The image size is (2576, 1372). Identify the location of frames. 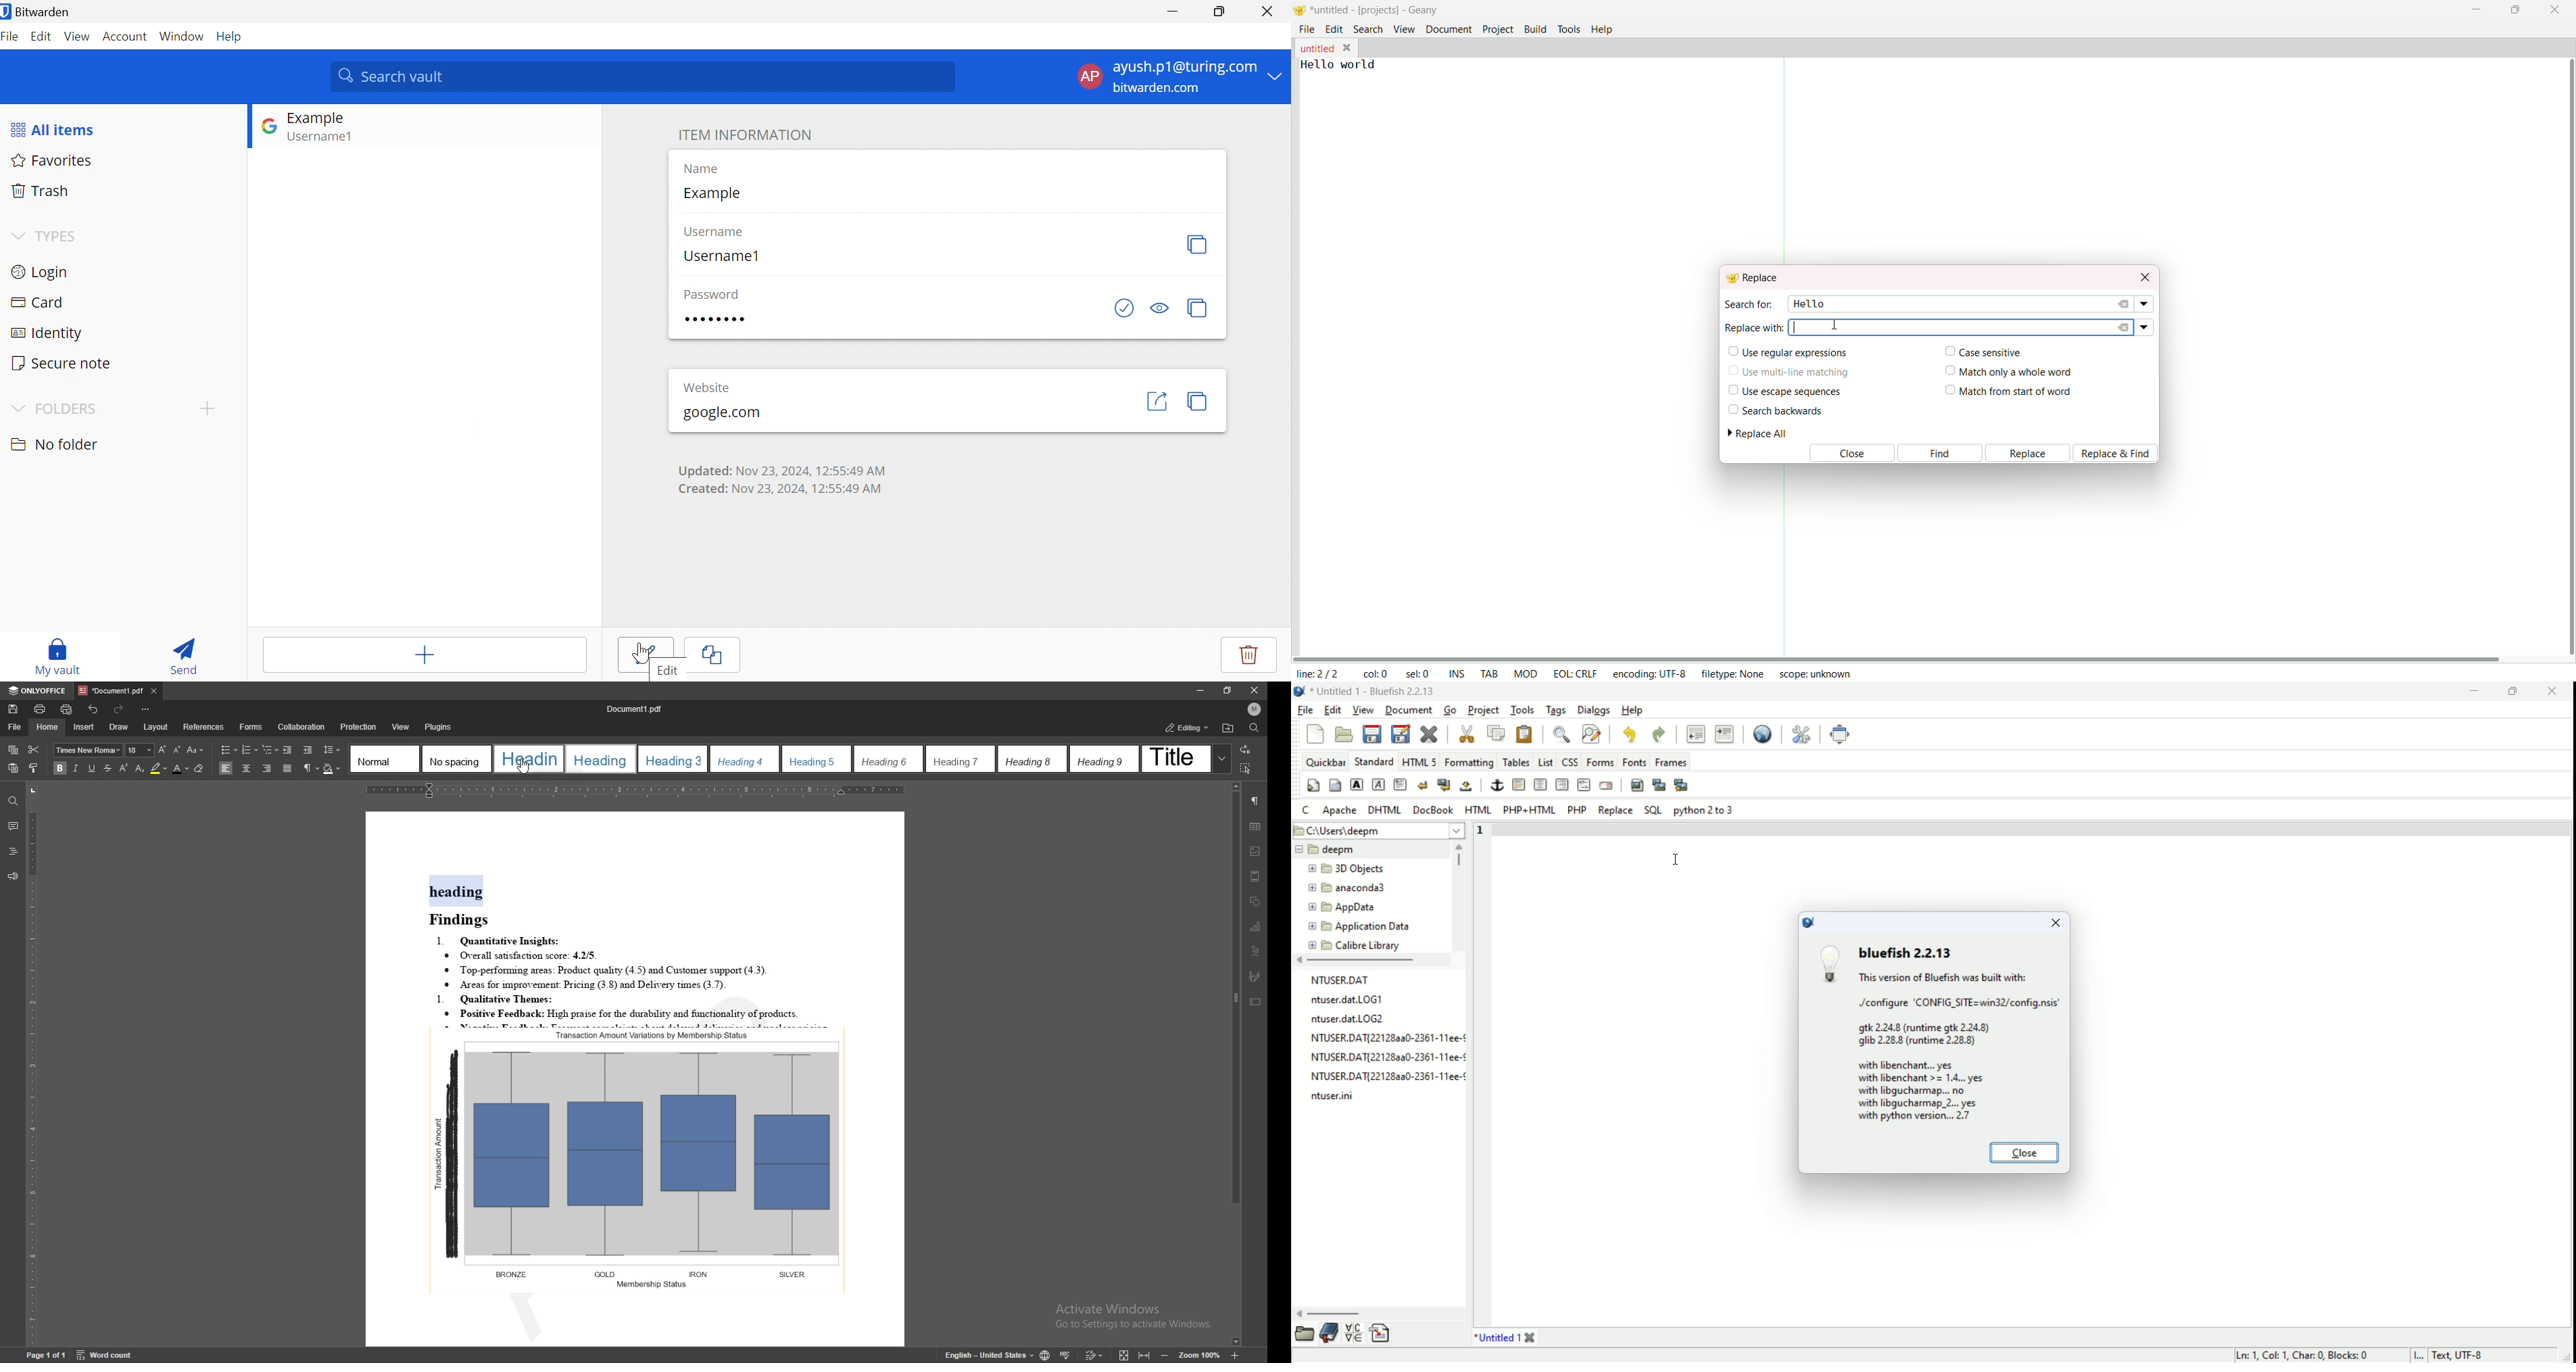
(1671, 761).